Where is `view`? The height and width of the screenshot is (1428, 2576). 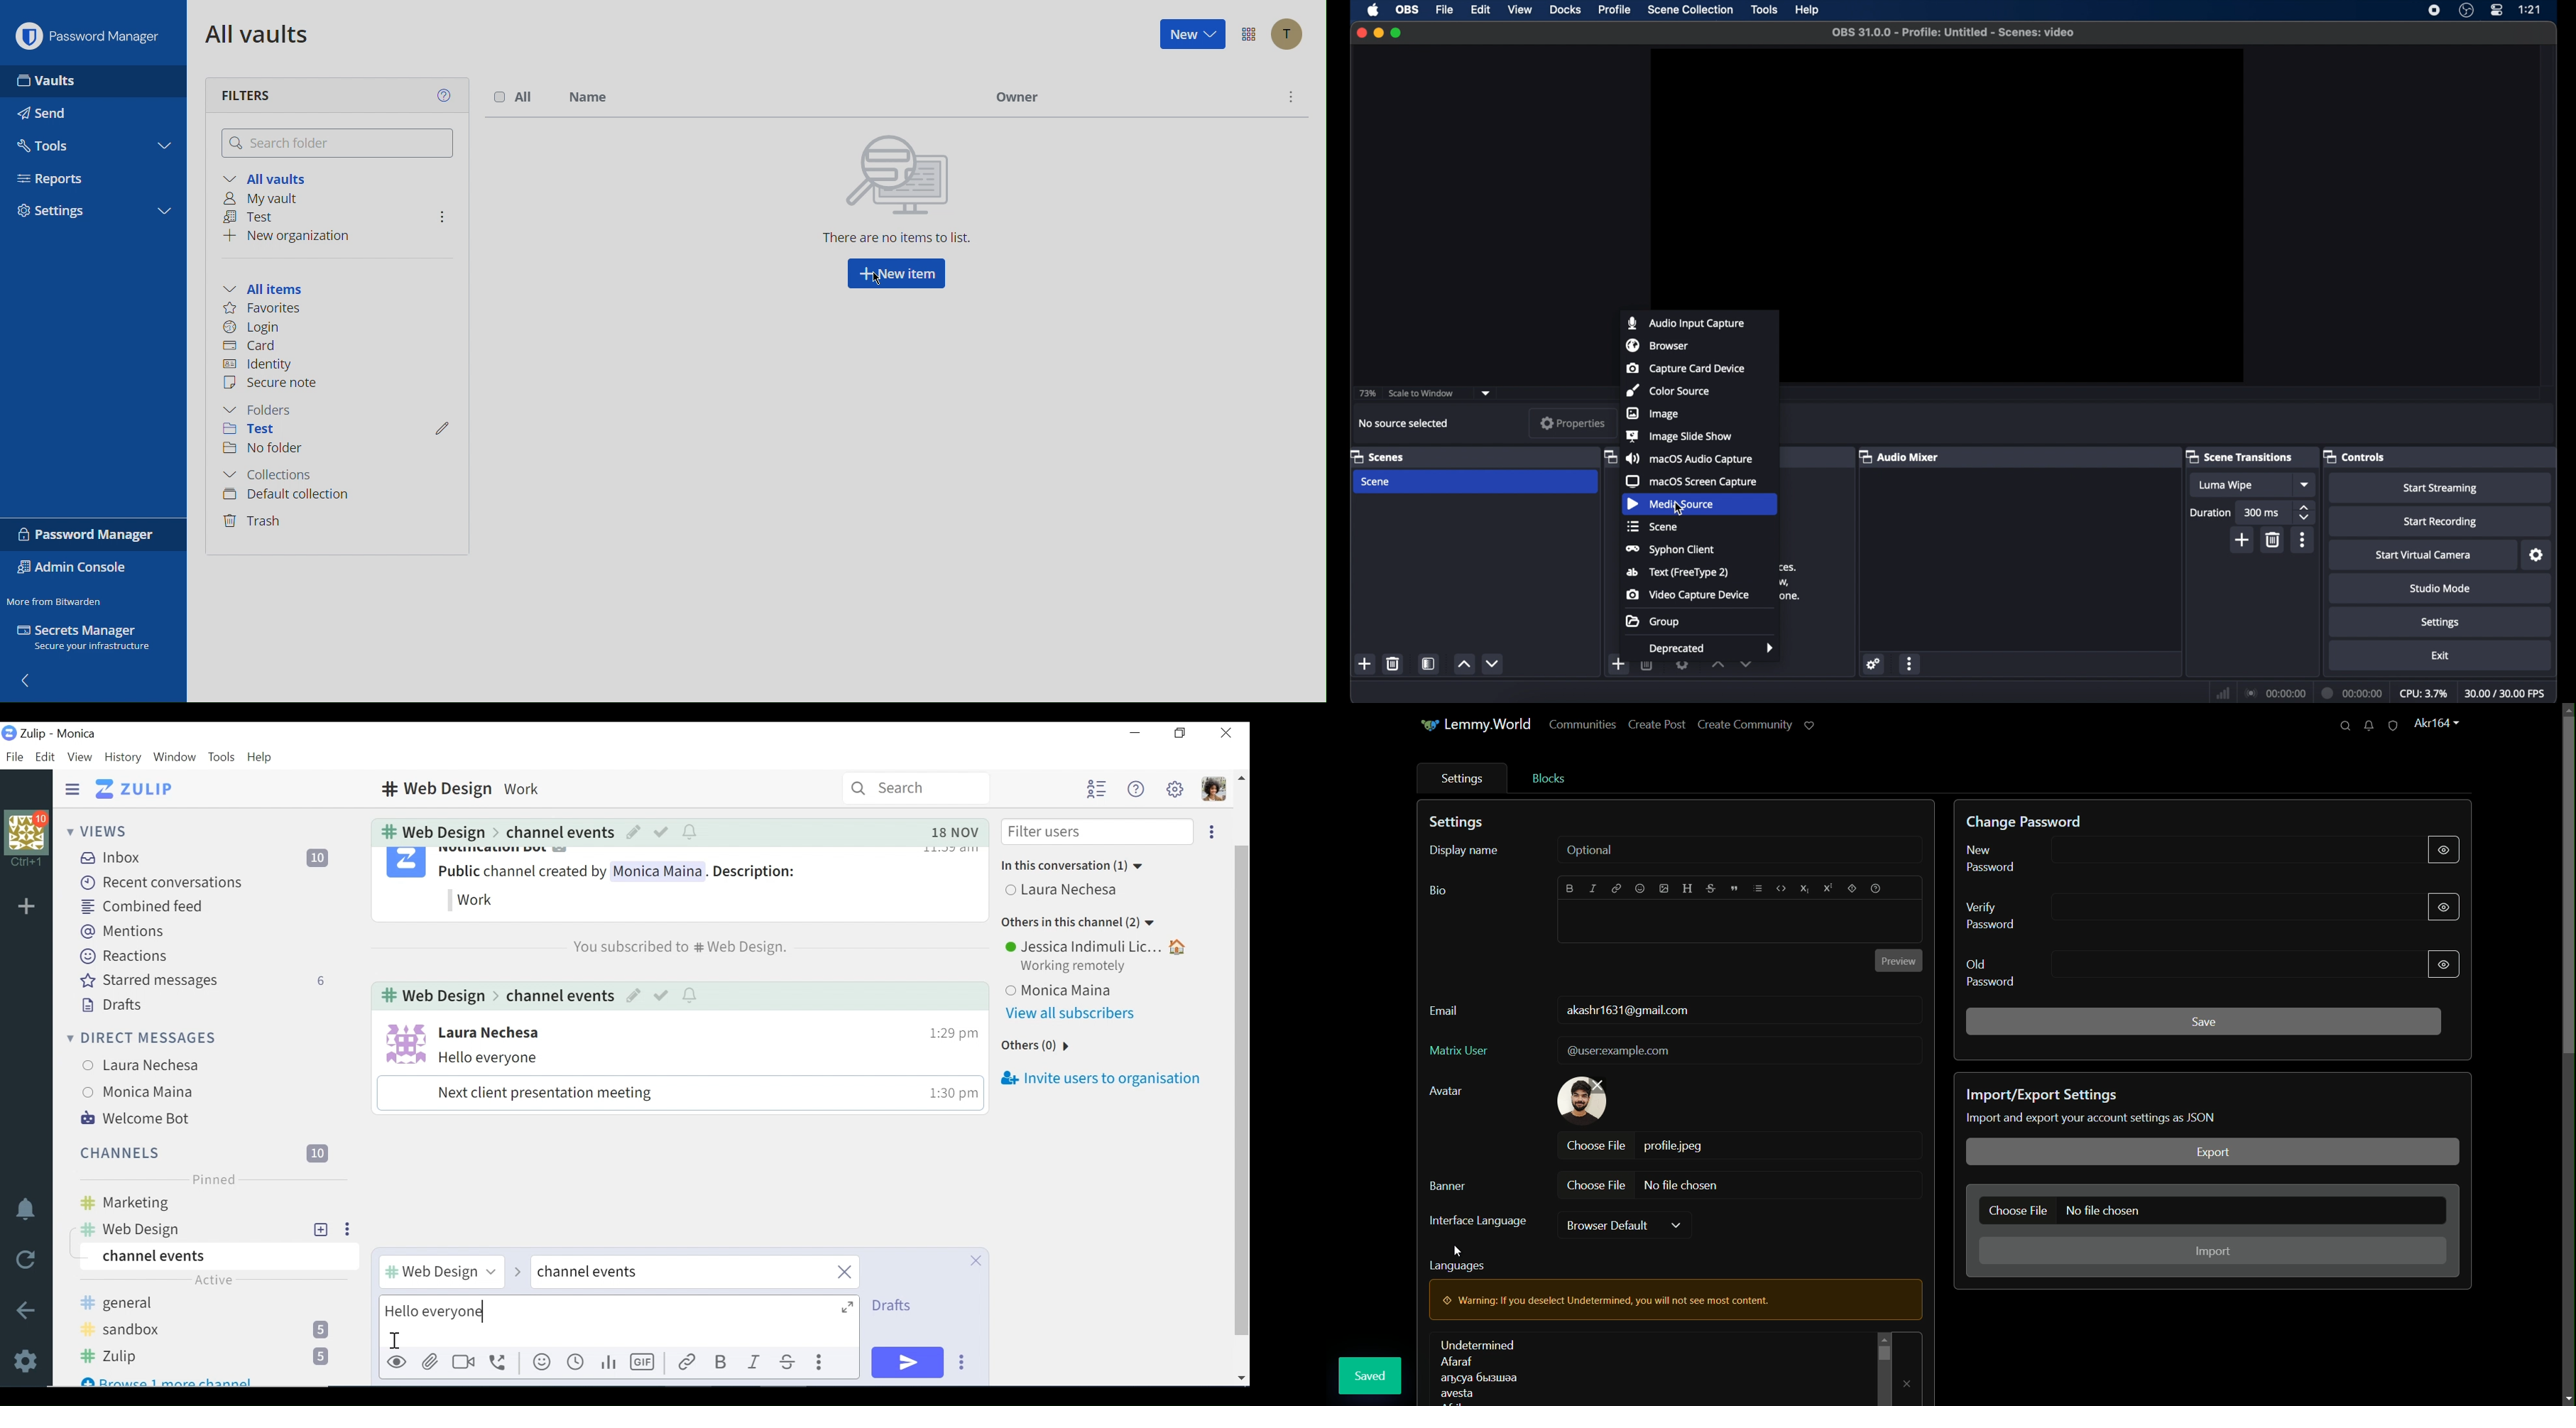 view is located at coordinates (1522, 10).